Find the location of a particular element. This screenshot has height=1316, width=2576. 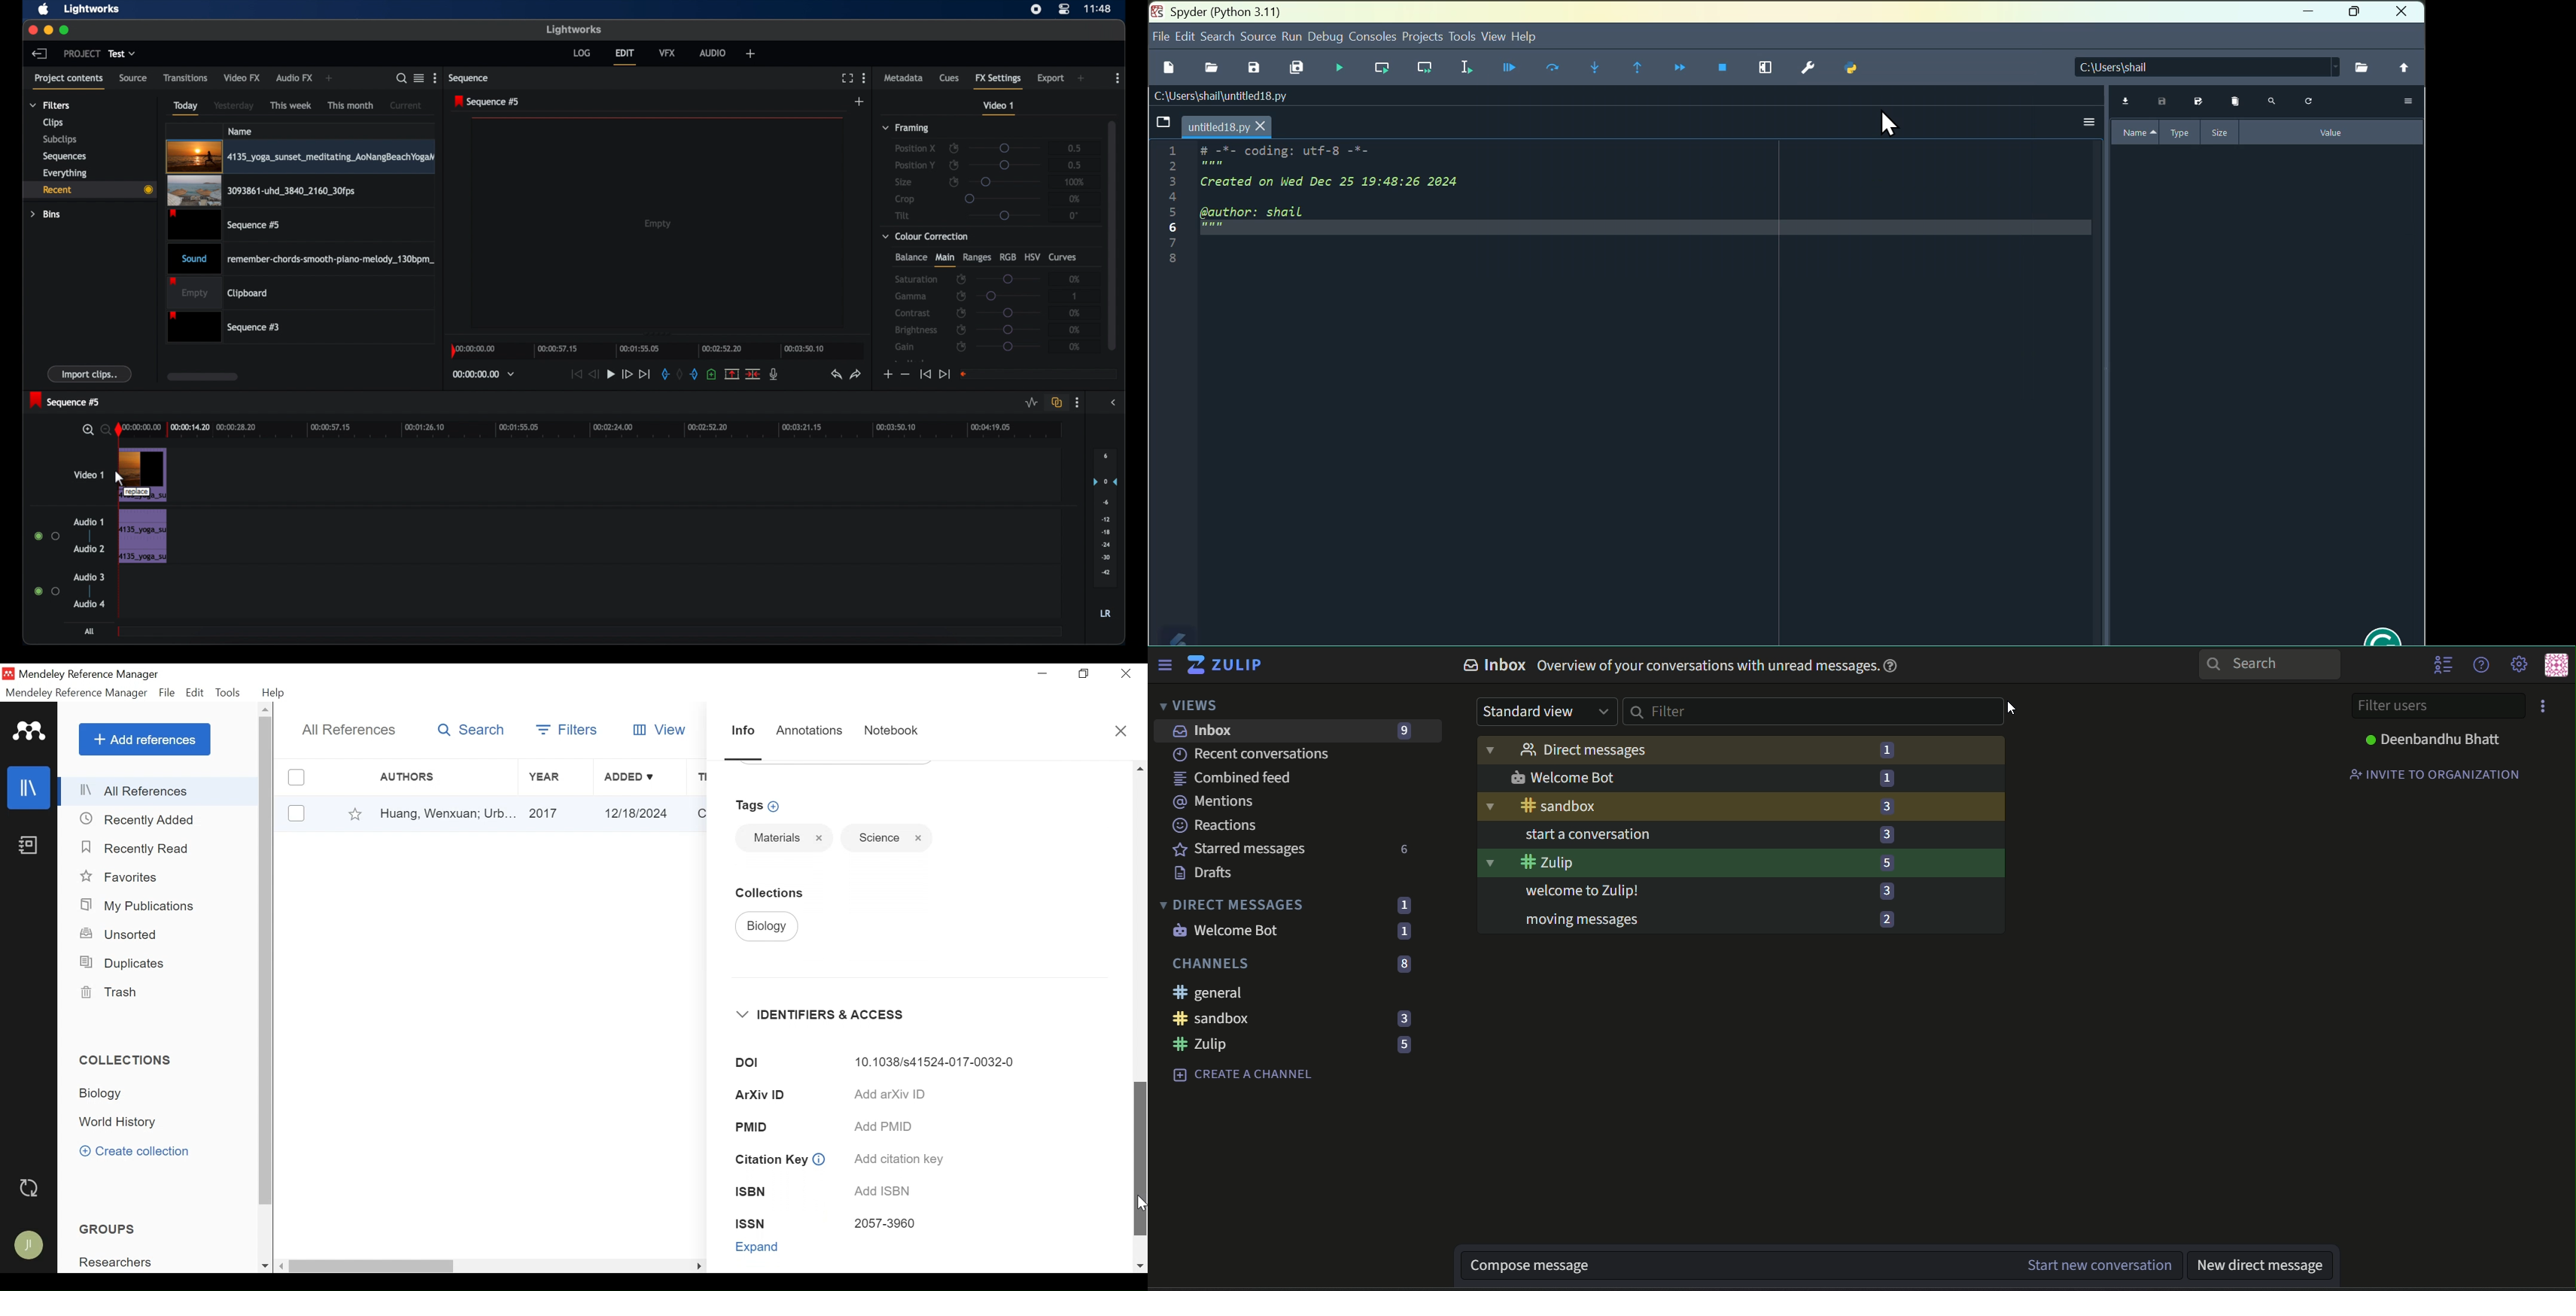

Sidebar options is located at coordinates (1165, 664).